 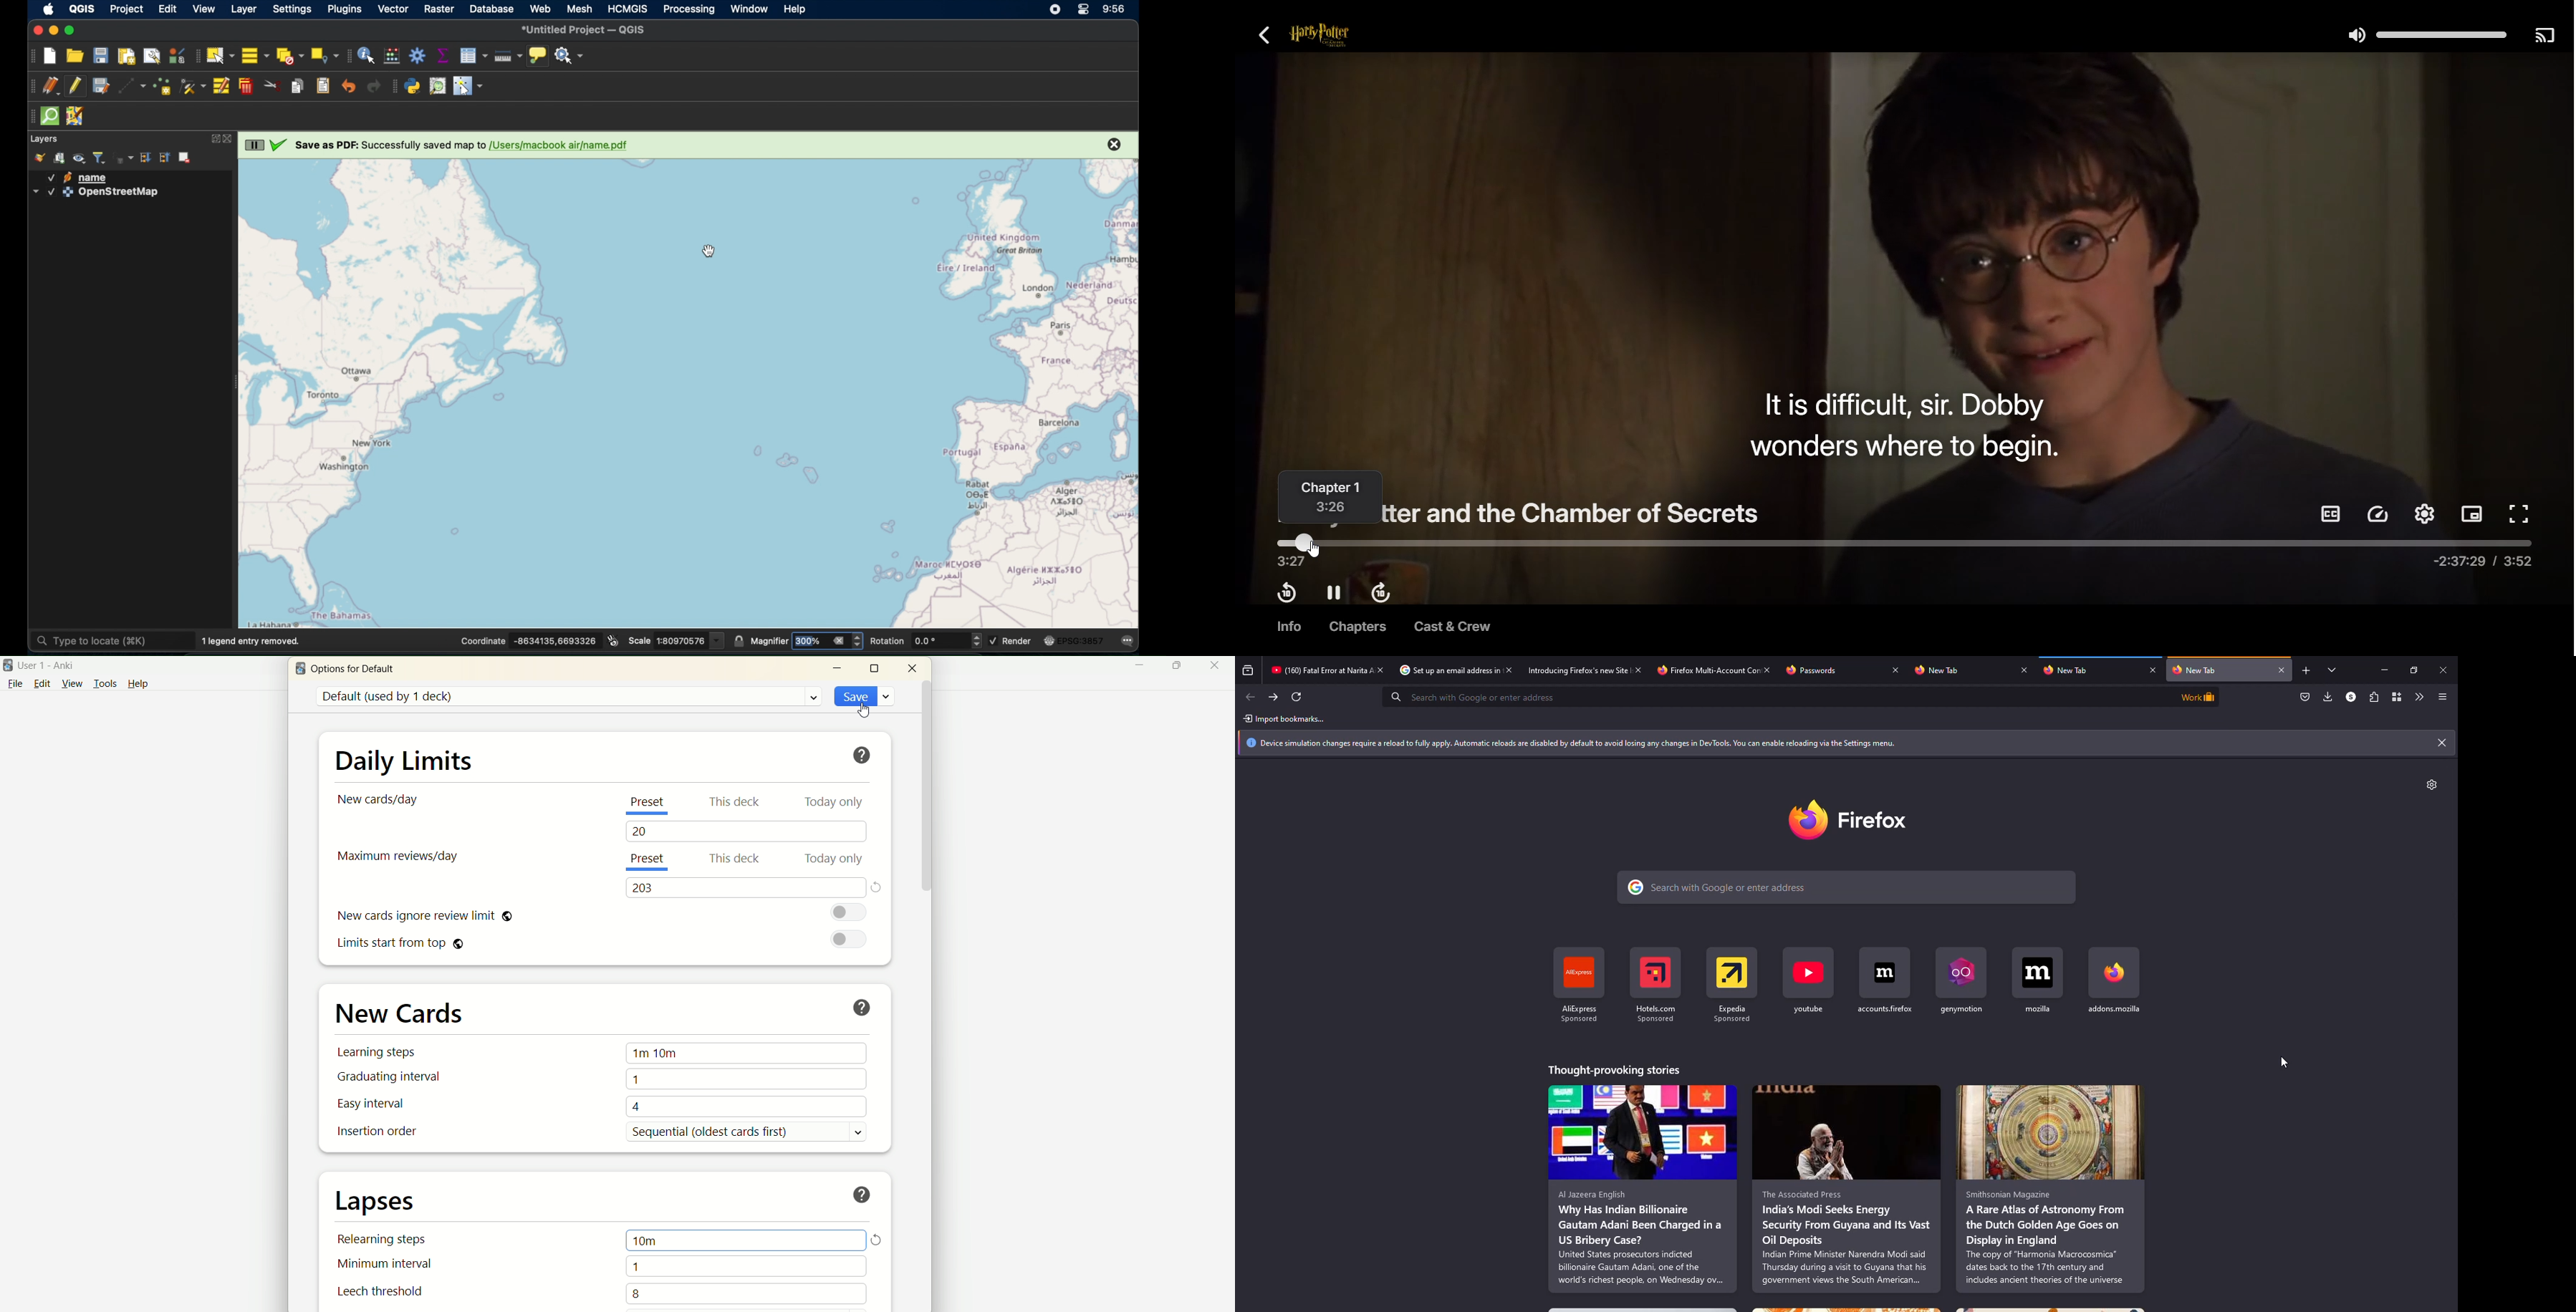 What do you see at coordinates (1940, 671) in the screenshot?
I see `tab` at bounding box center [1940, 671].